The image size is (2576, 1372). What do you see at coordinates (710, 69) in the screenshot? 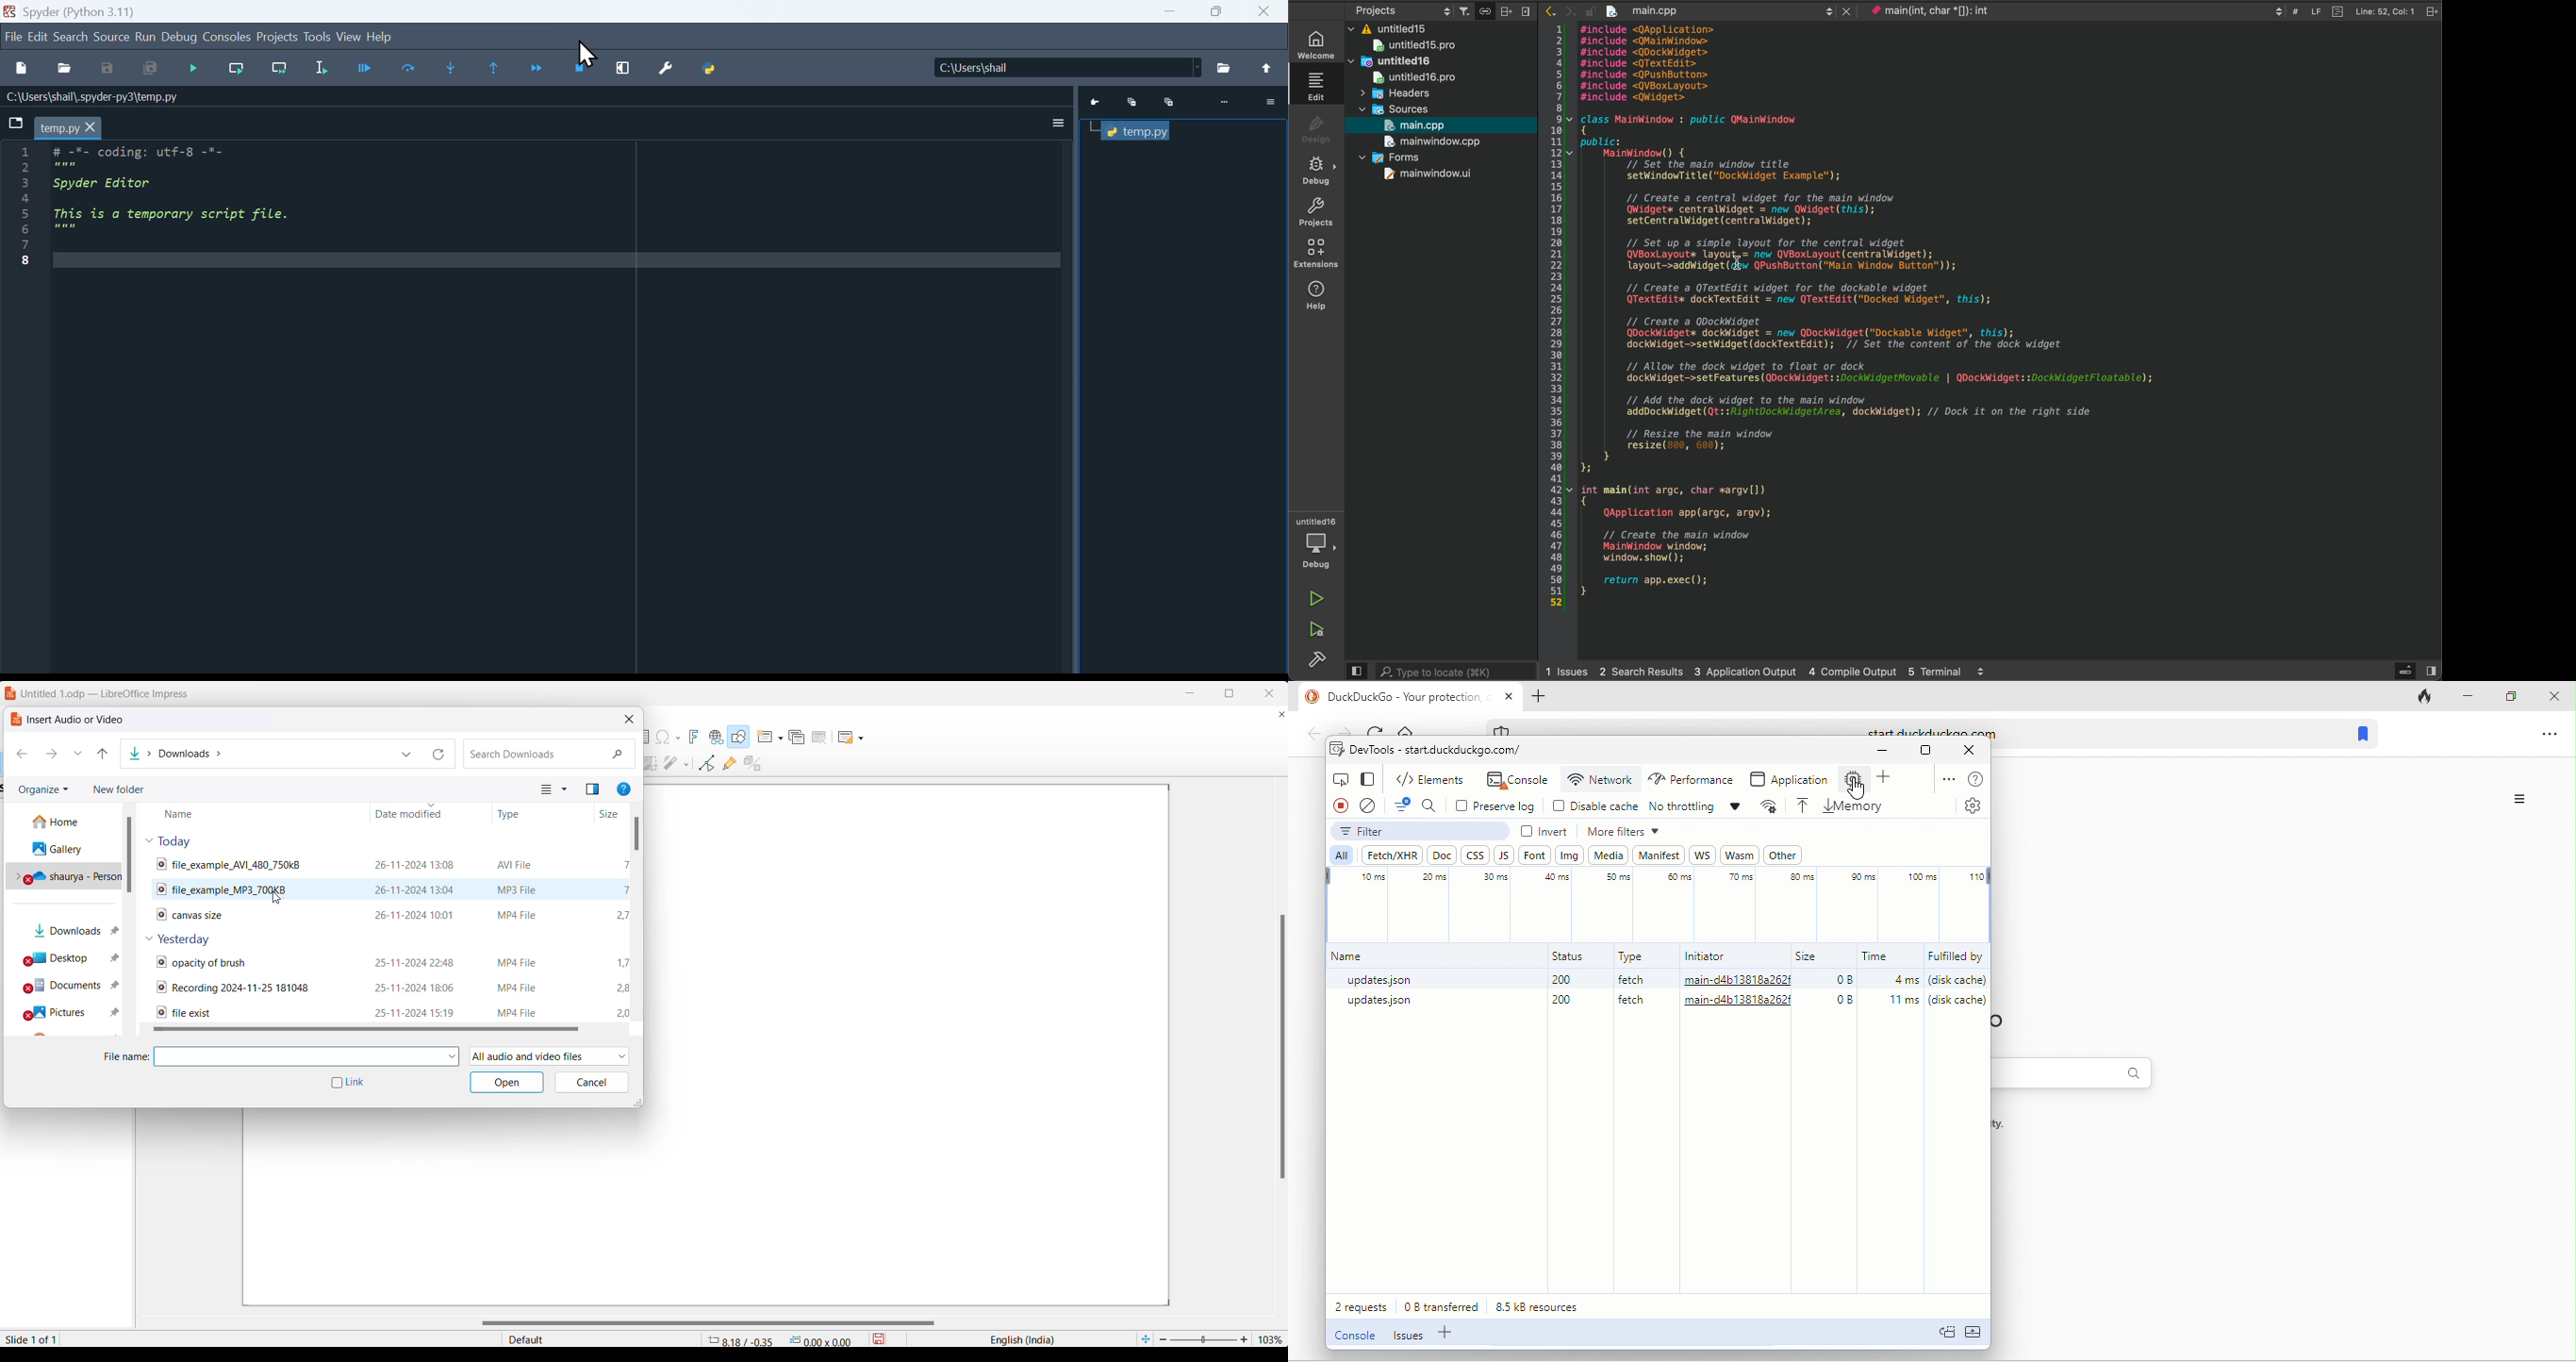
I see `Python path manager` at bounding box center [710, 69].